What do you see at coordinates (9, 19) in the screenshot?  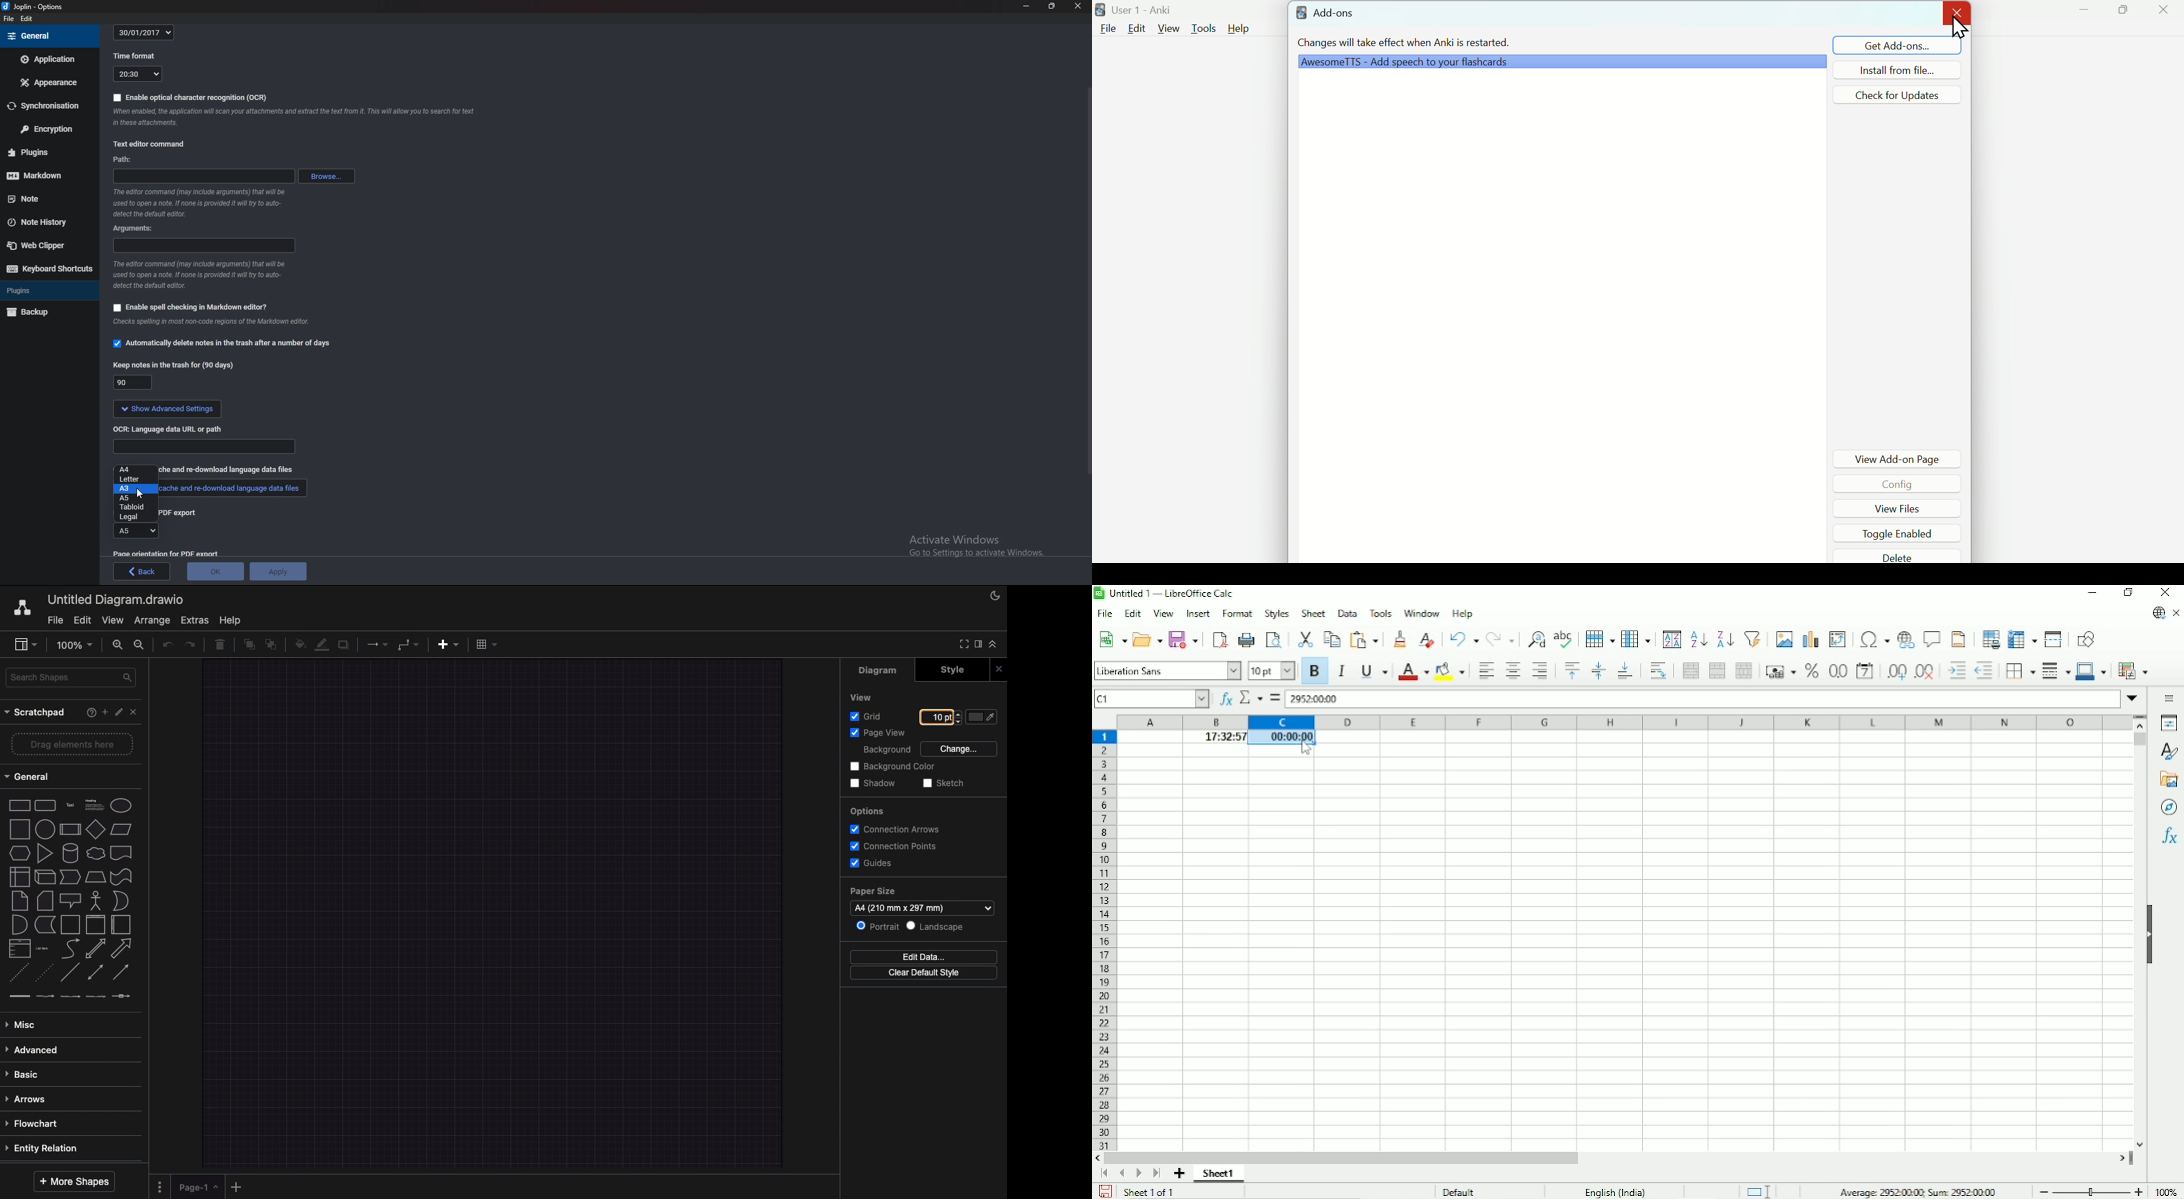 I see `file` at bounding box center [9, 19].